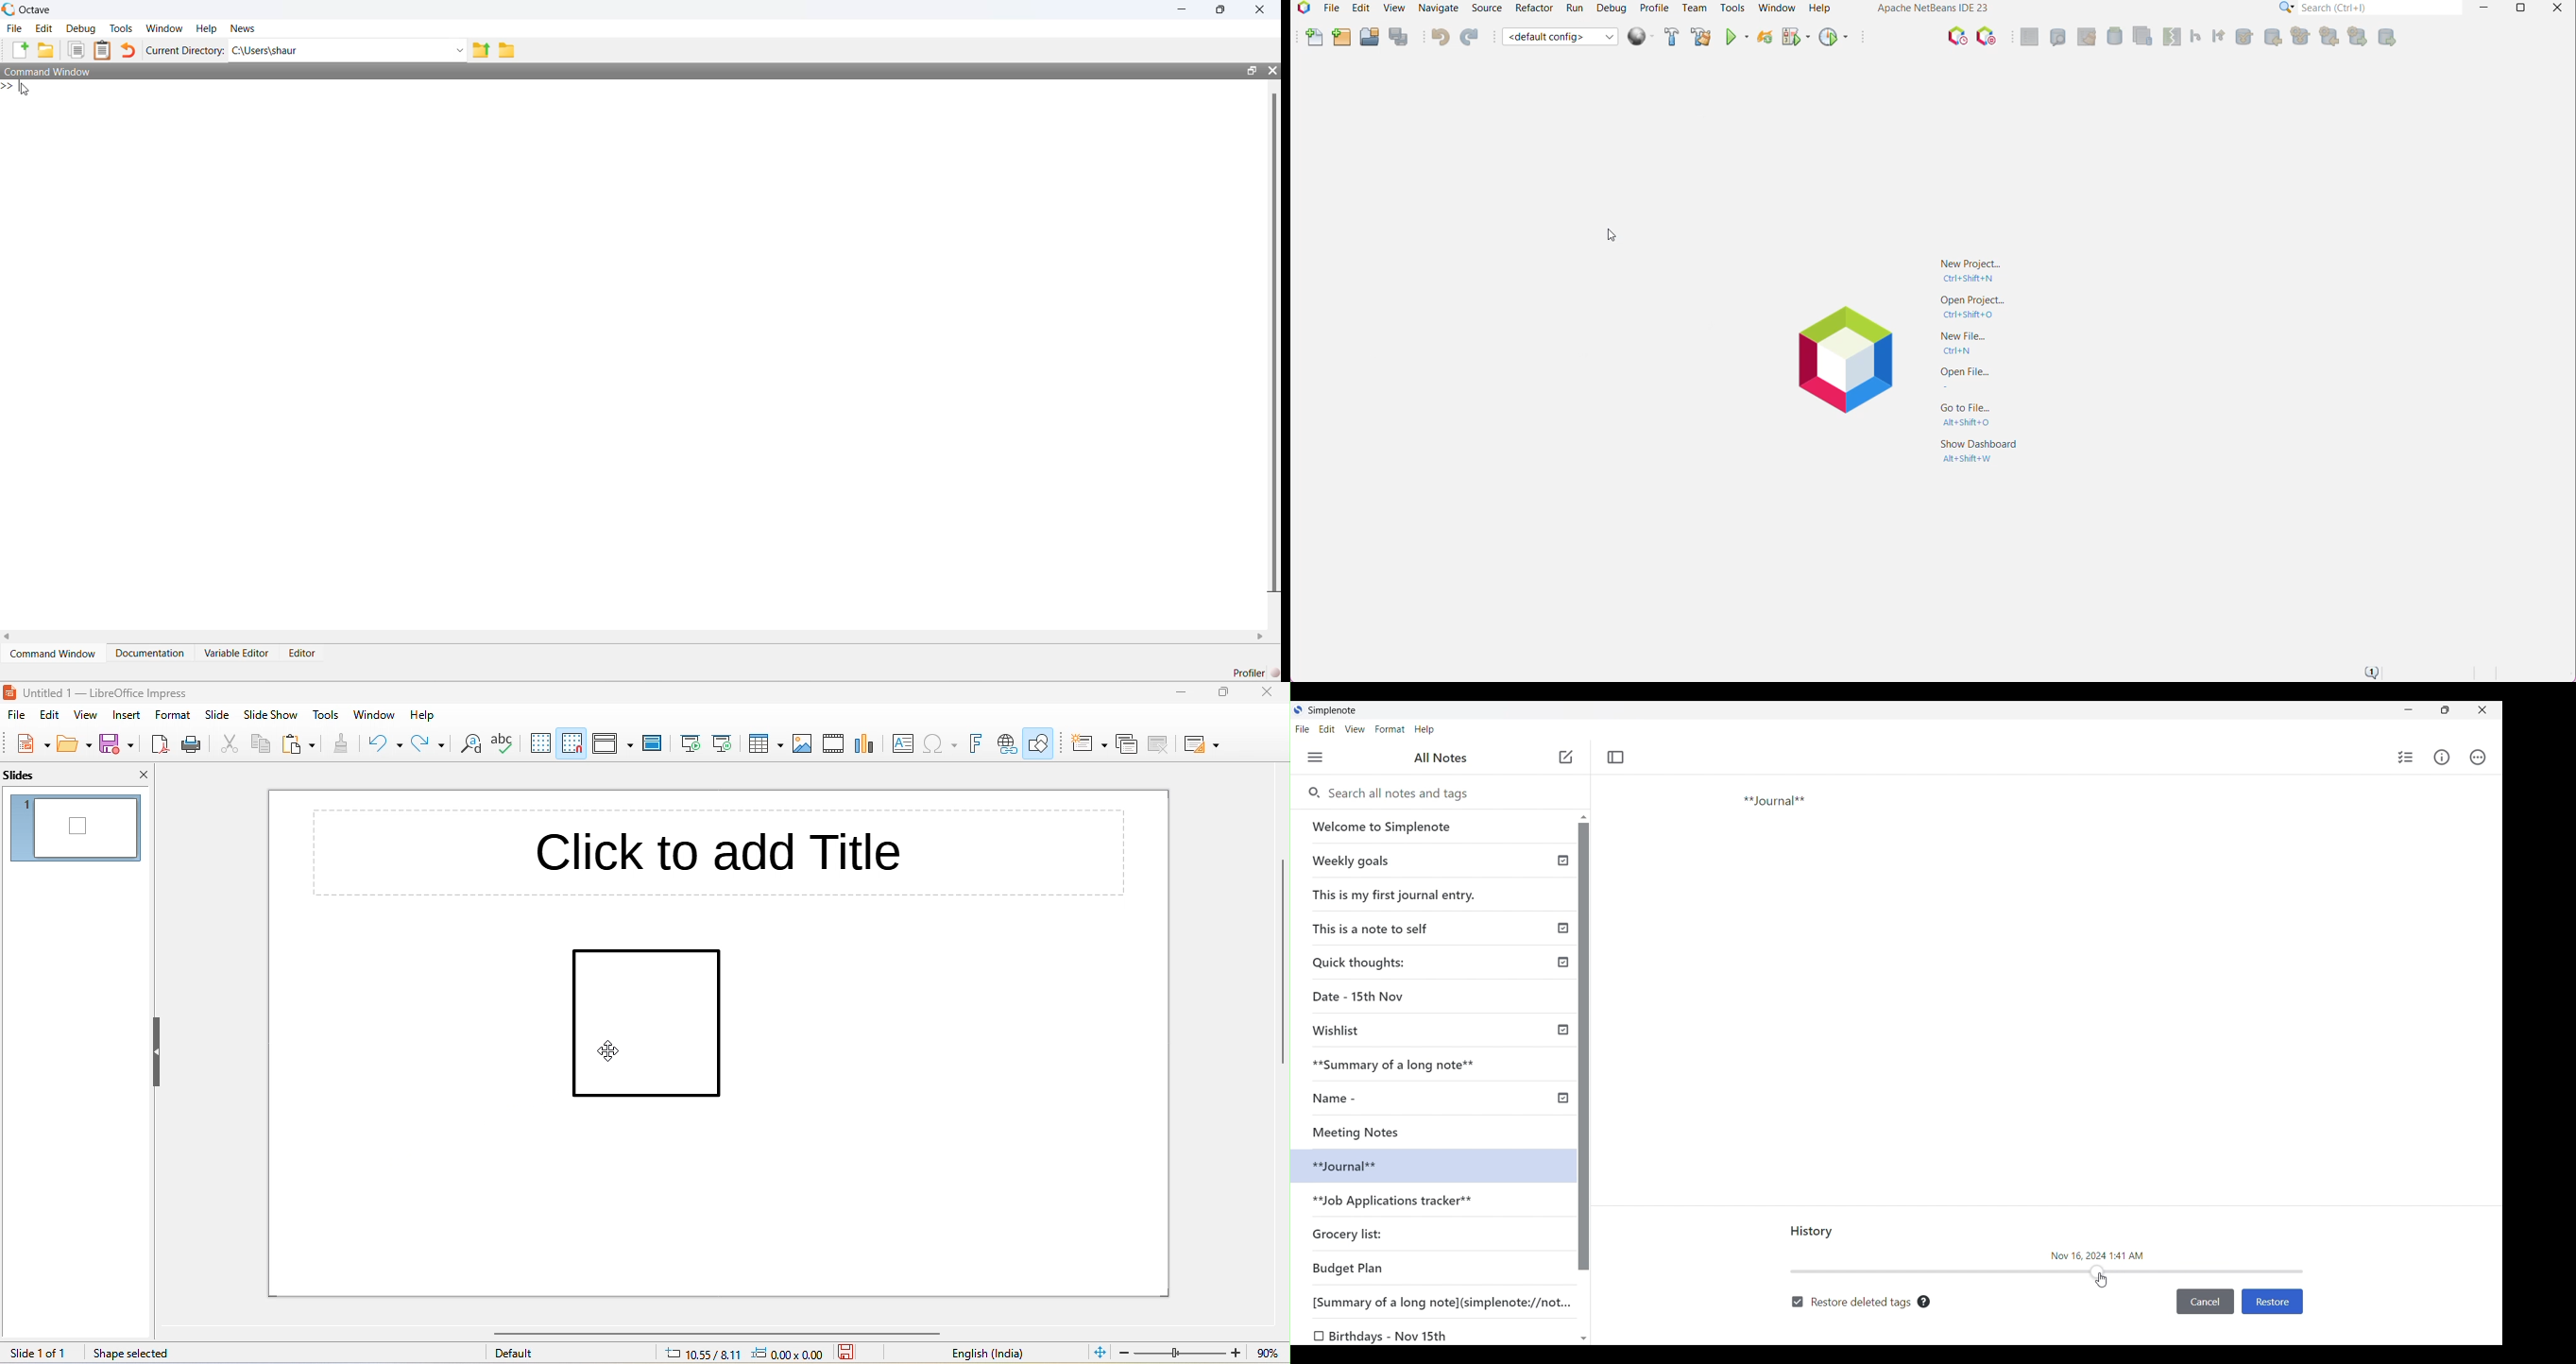  I want to click on Search all notes and tags, so click(1448, 794).